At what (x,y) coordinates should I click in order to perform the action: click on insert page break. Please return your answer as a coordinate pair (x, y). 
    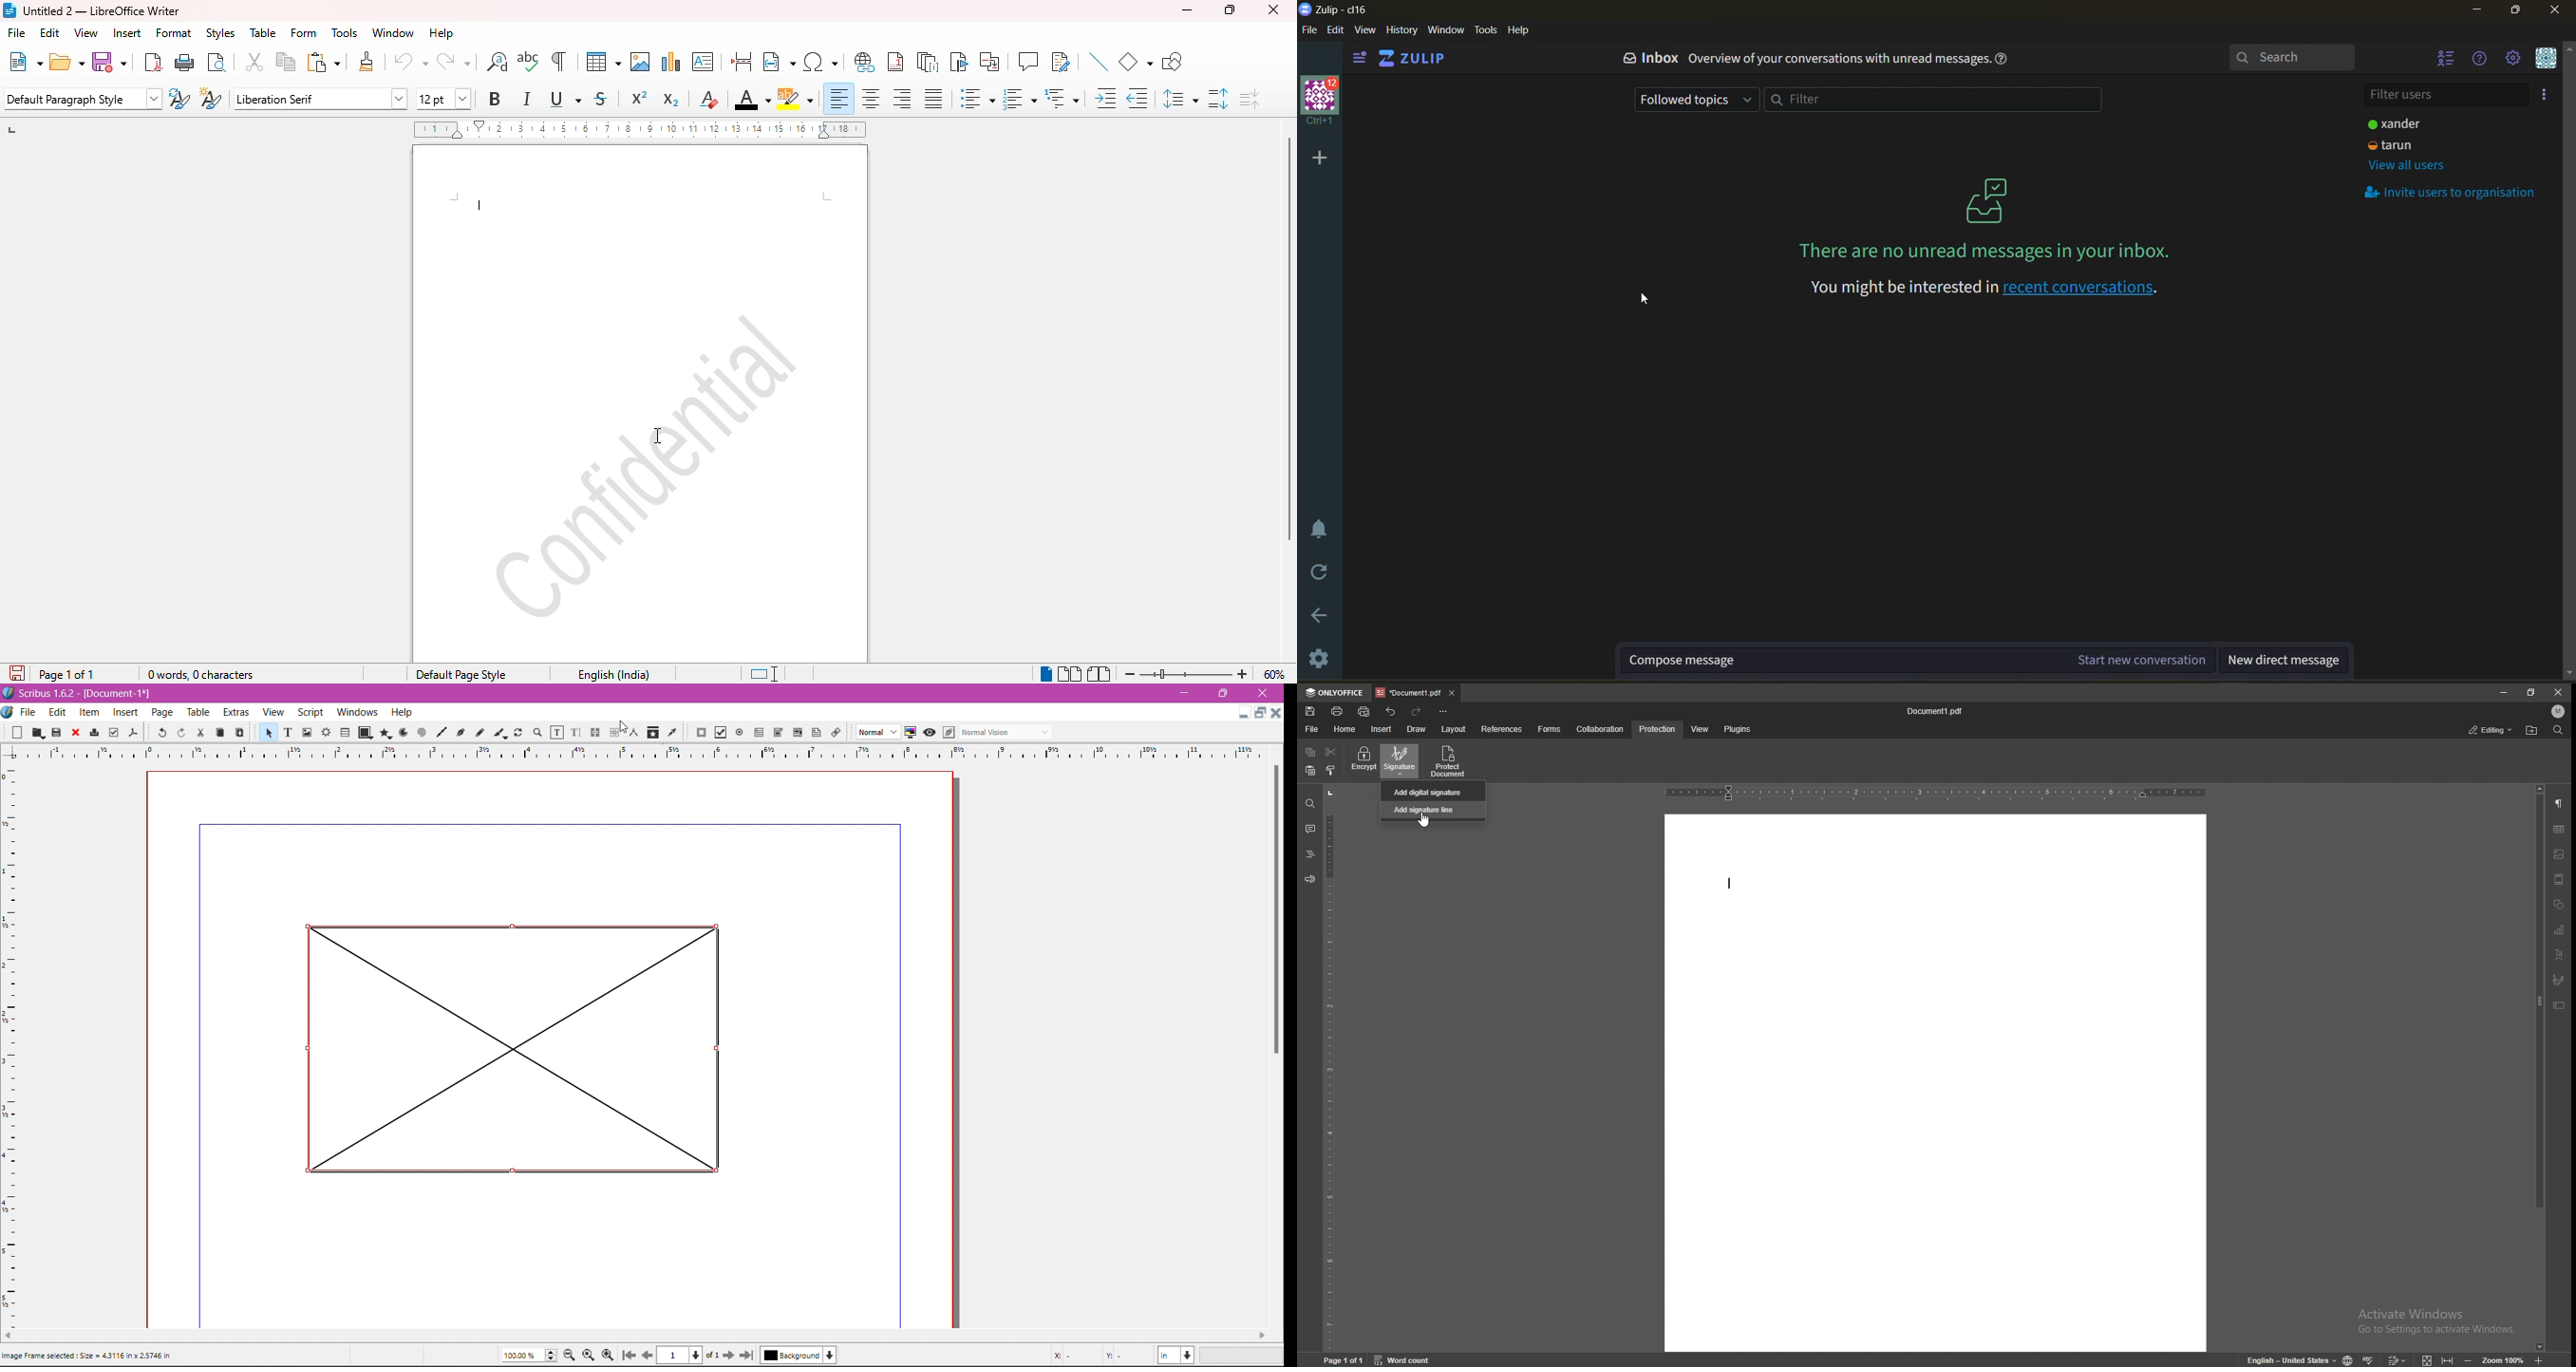
    Looking at the image, I should click on (741, 62).